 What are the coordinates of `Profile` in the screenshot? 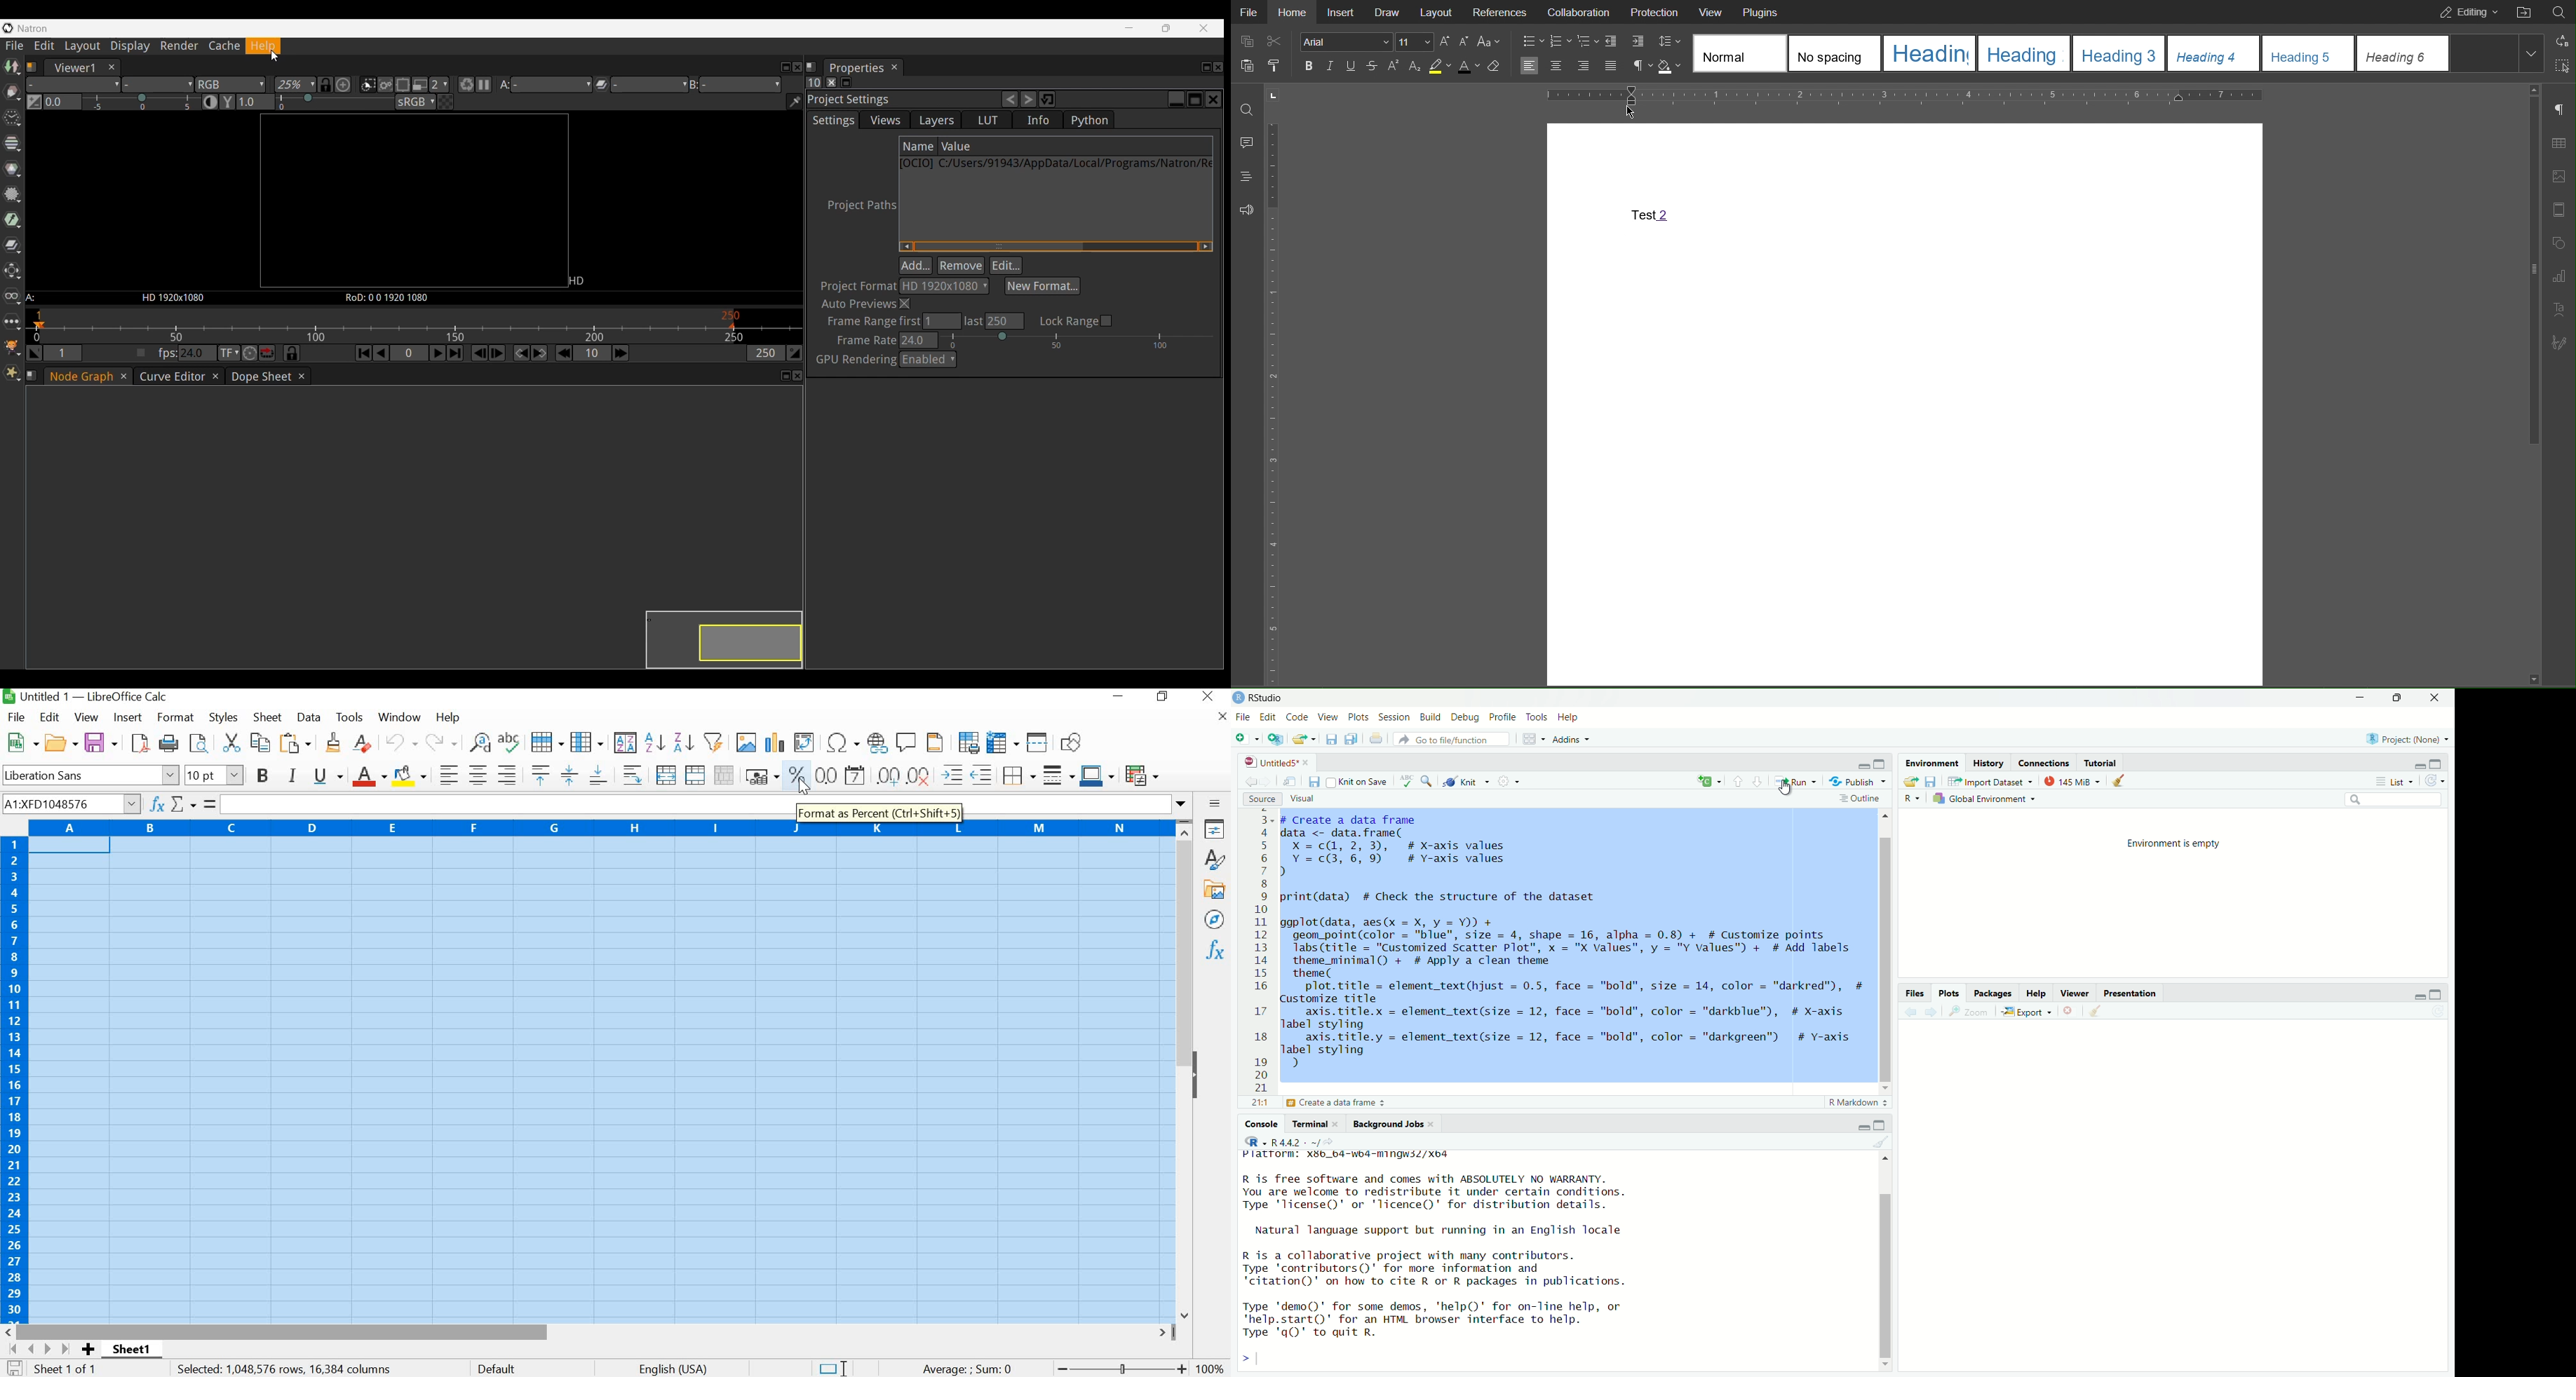 It's located at (1504, 718).